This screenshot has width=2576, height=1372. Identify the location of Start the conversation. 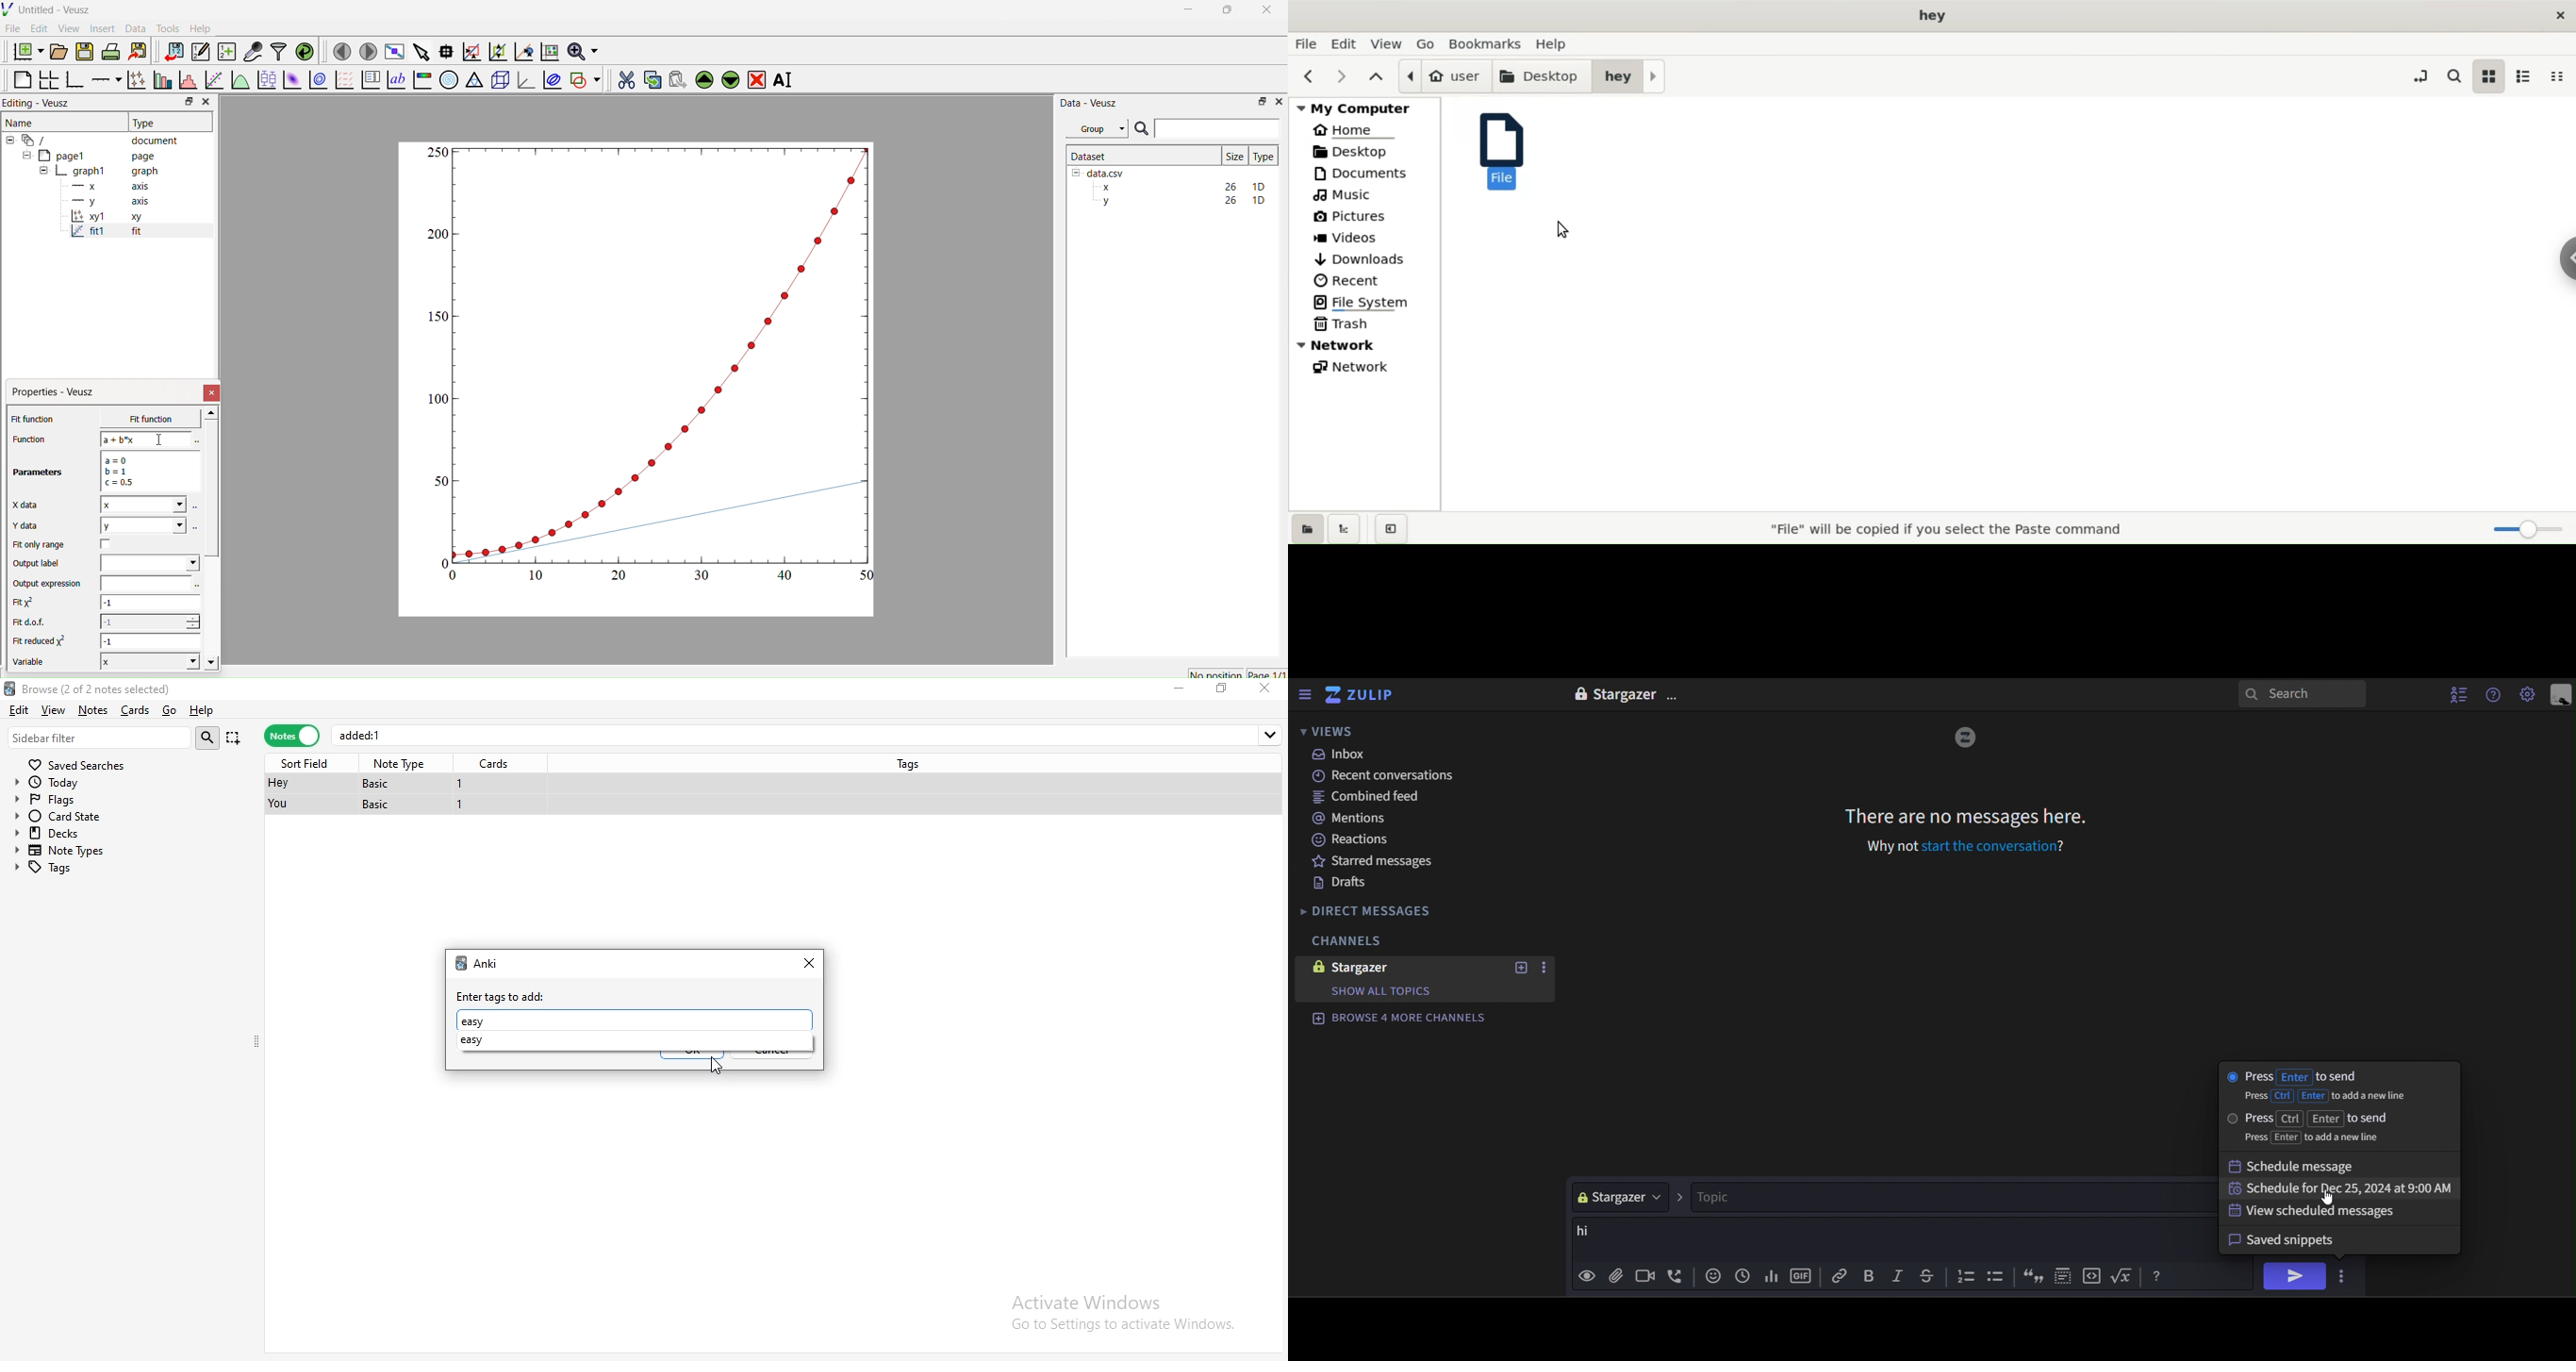
(1994, 846).